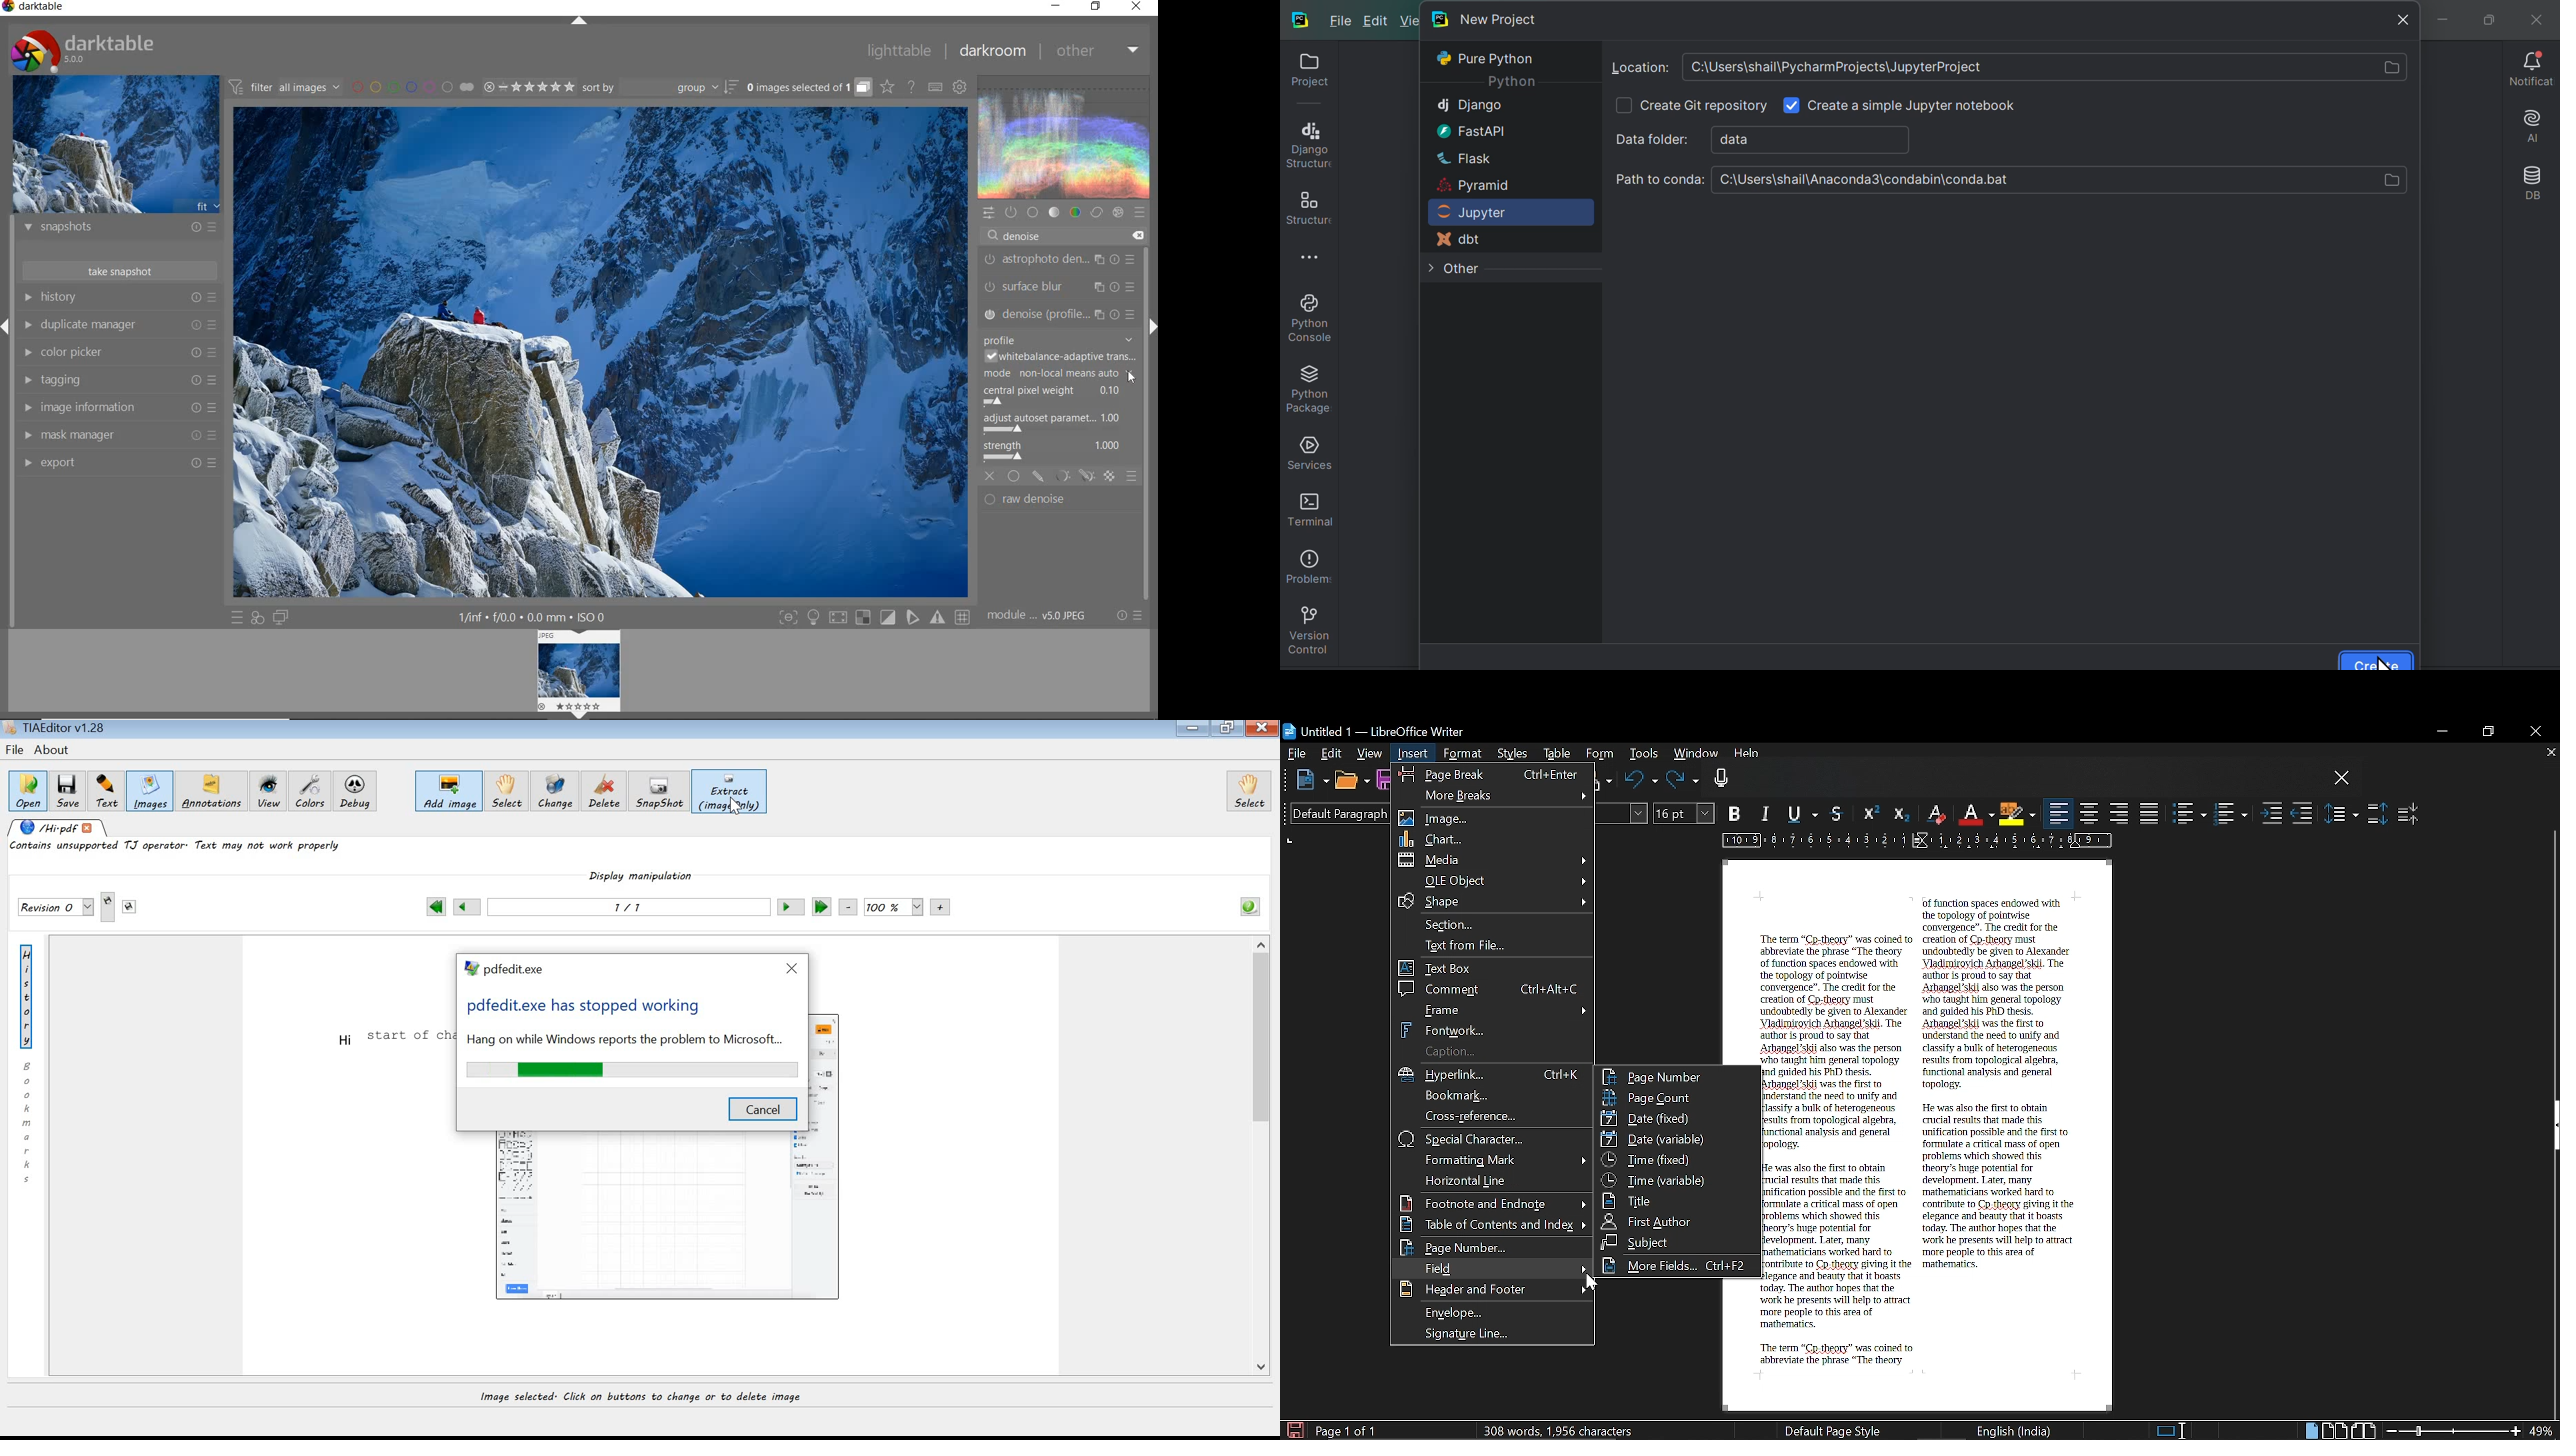  I want to click on Problems, so click(1307, 563).